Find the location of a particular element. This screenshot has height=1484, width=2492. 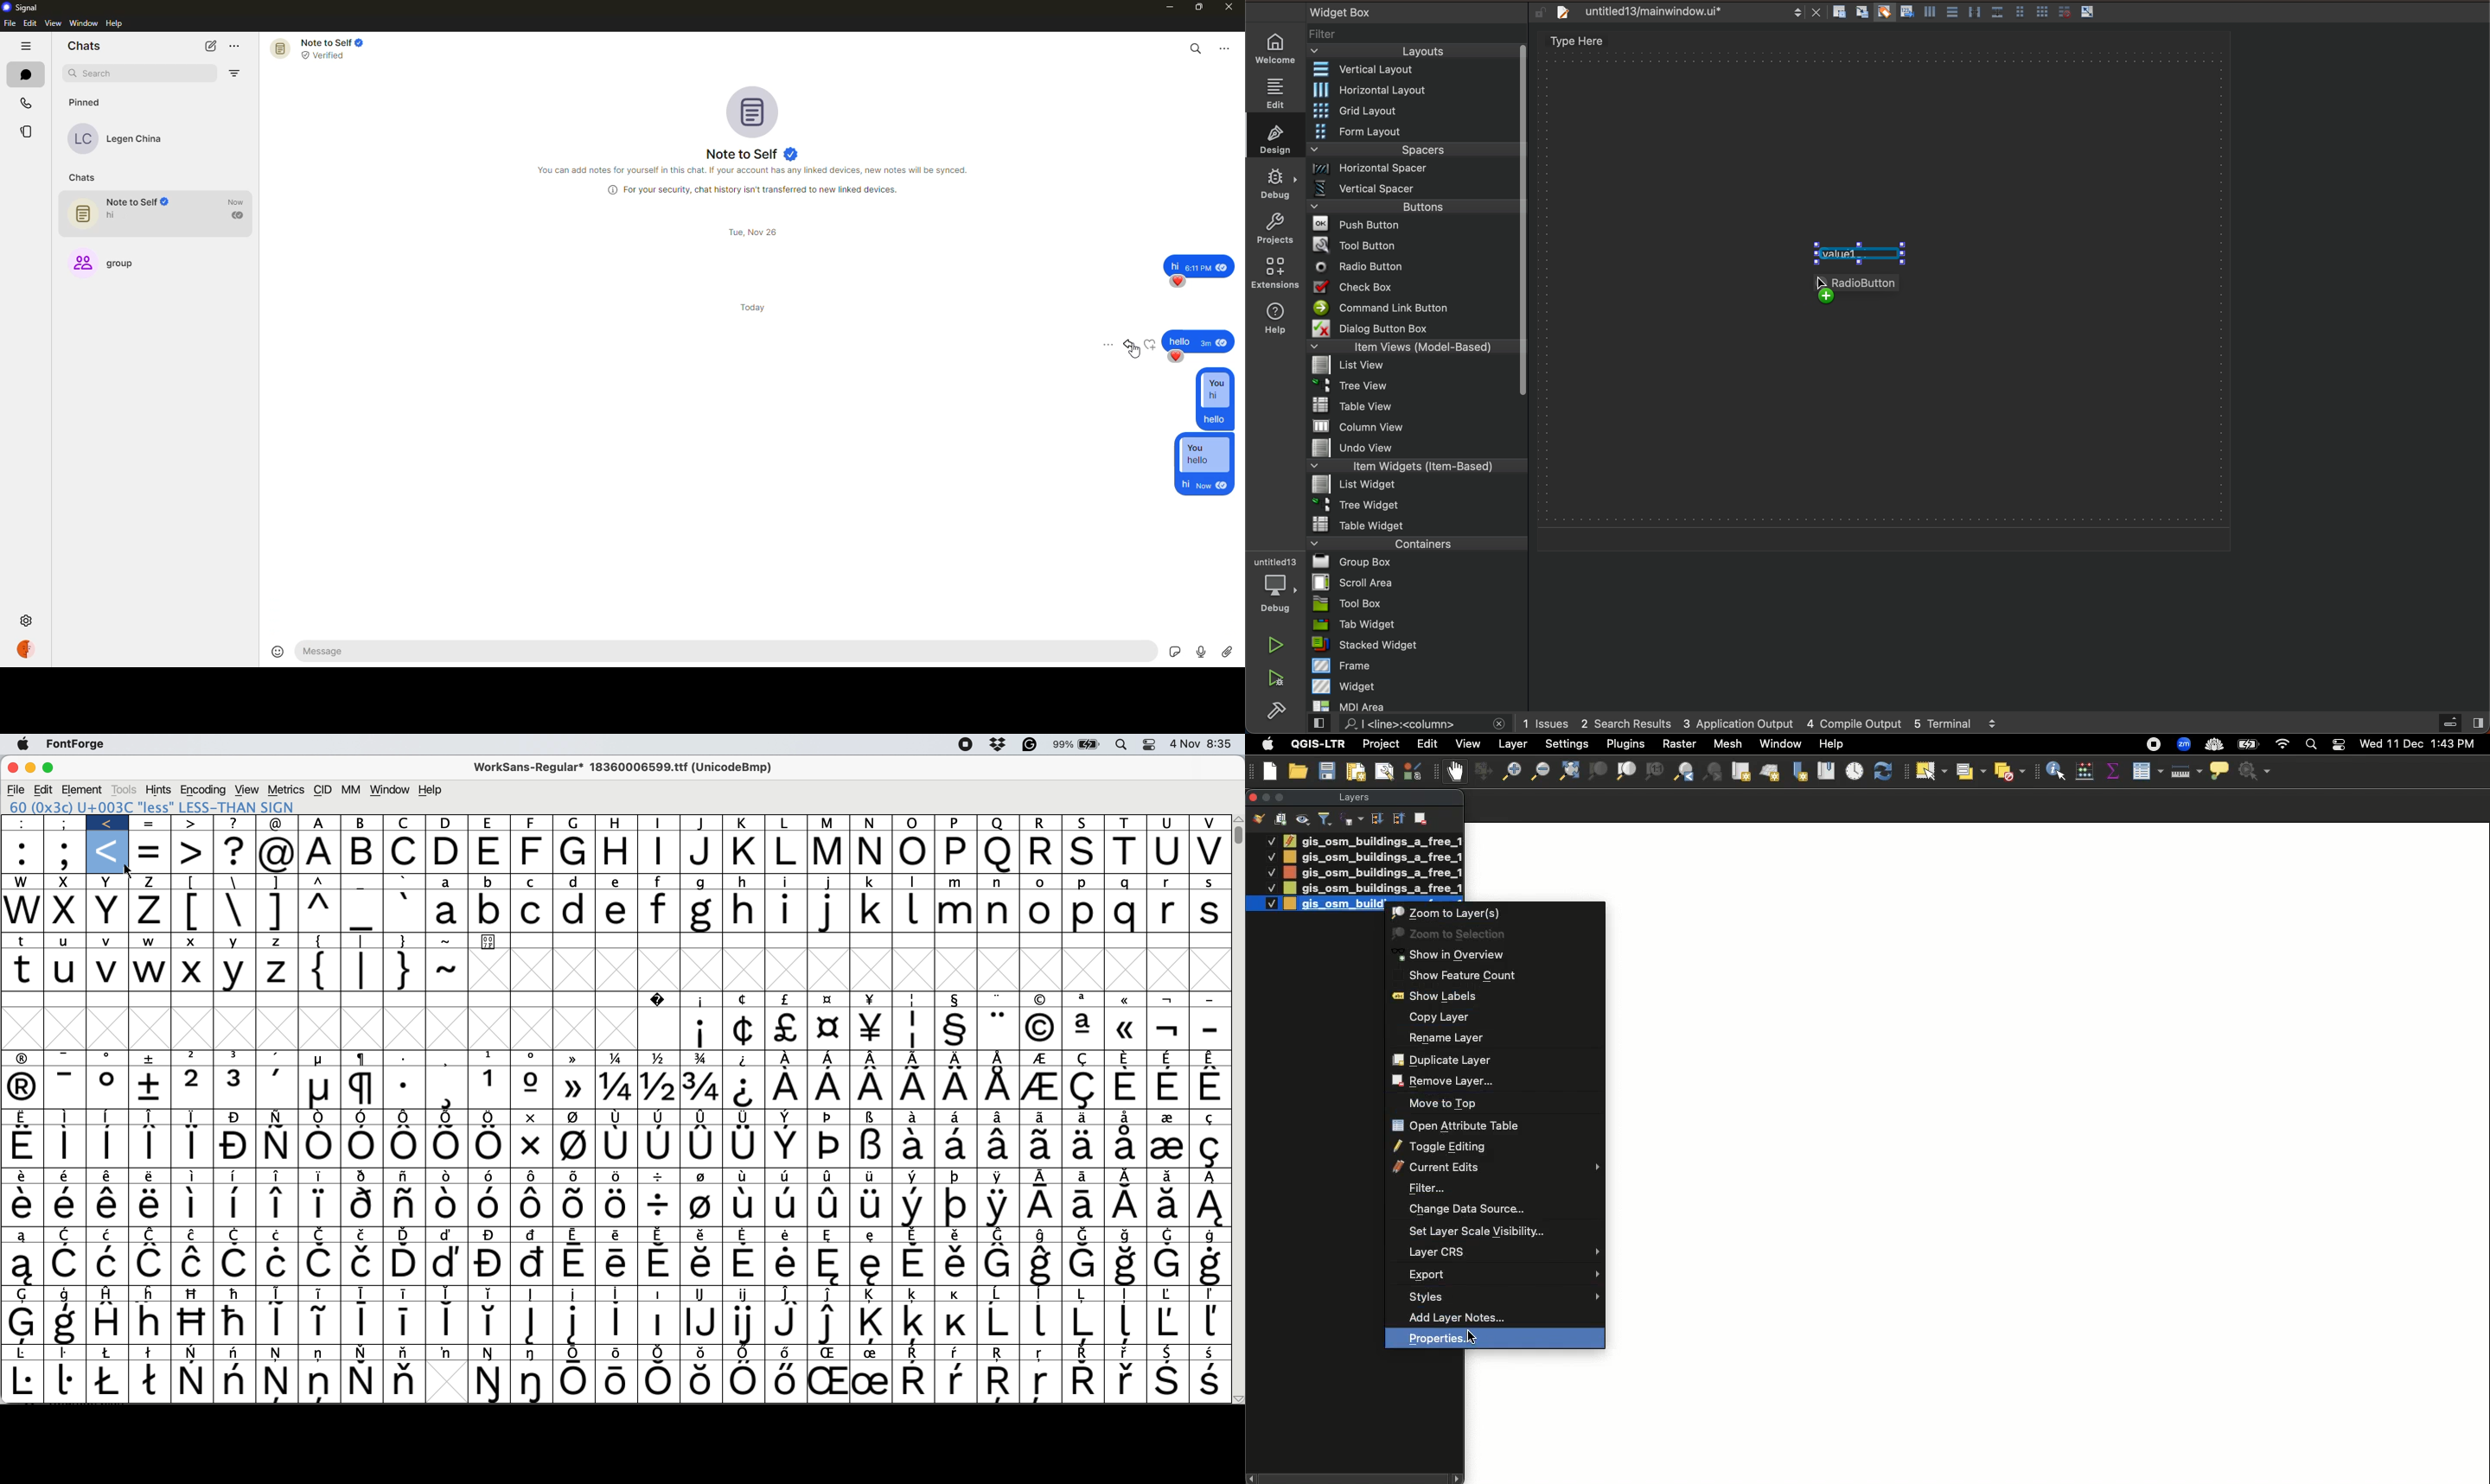

Symbol is located at coordinates (745, 1352).